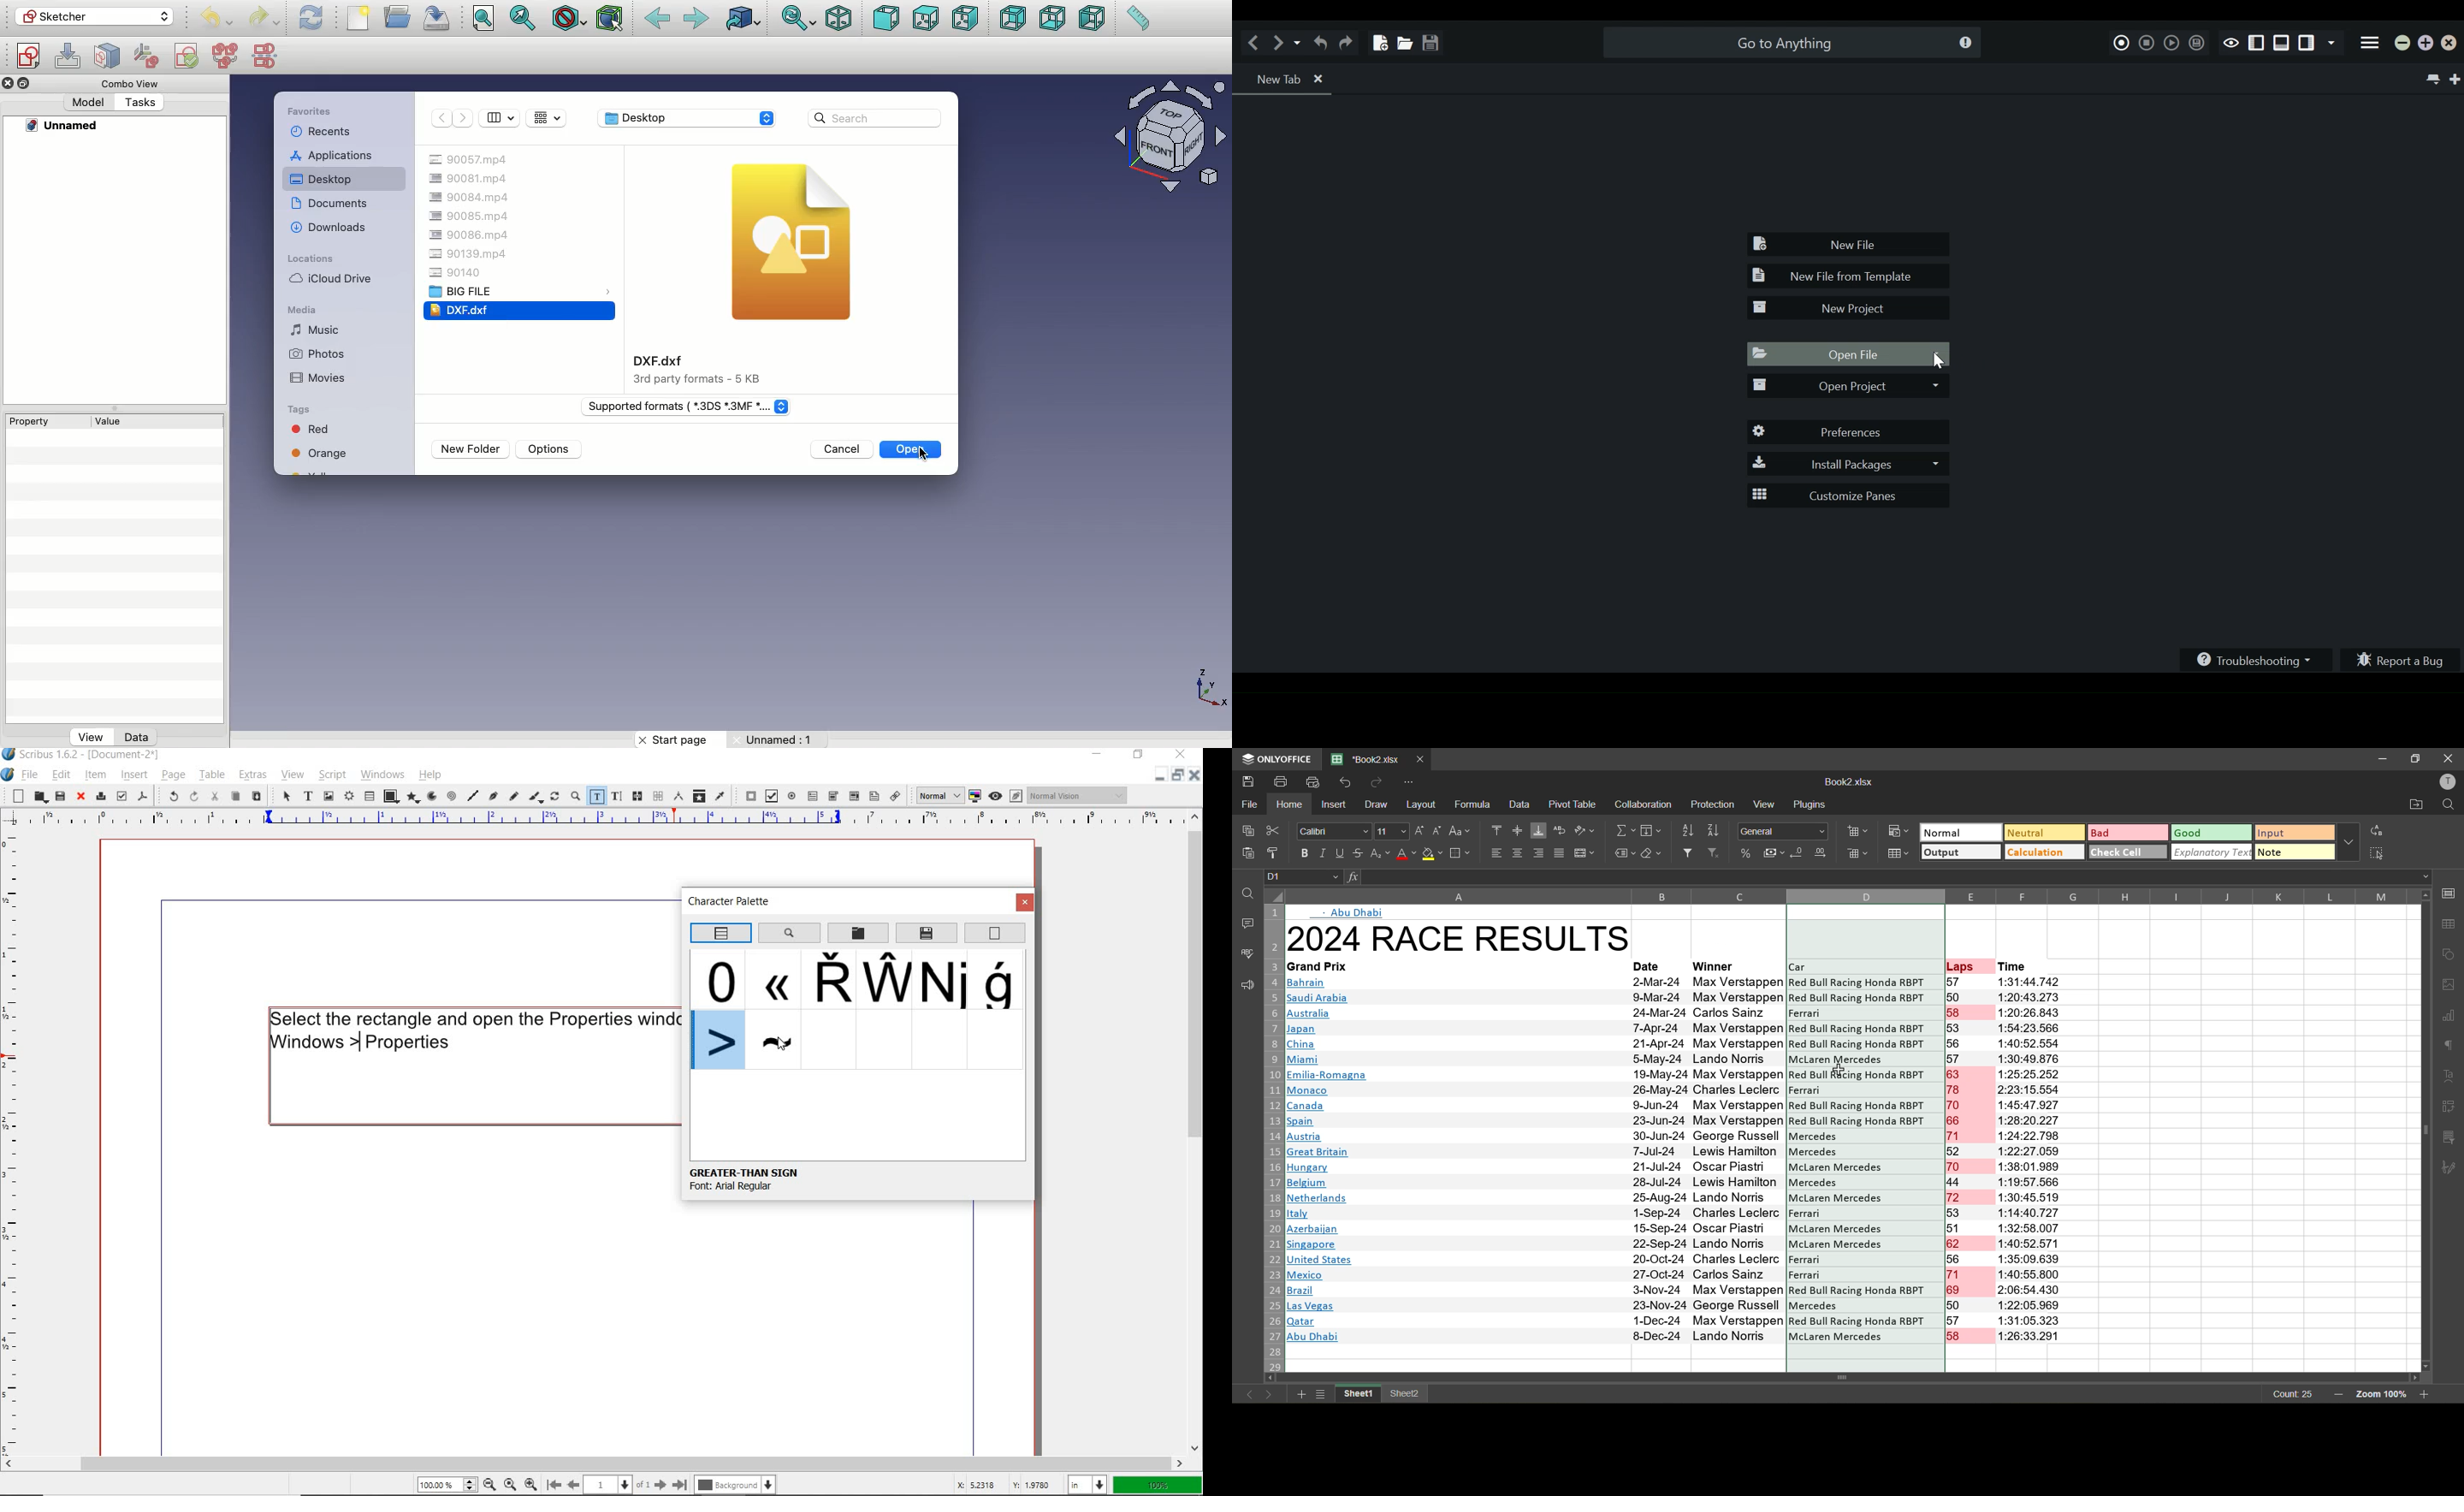 This screenshot has height=1512, width=2464. Describe the element at coordinates (502, 117) in the screenshot. I see `View` at that location.